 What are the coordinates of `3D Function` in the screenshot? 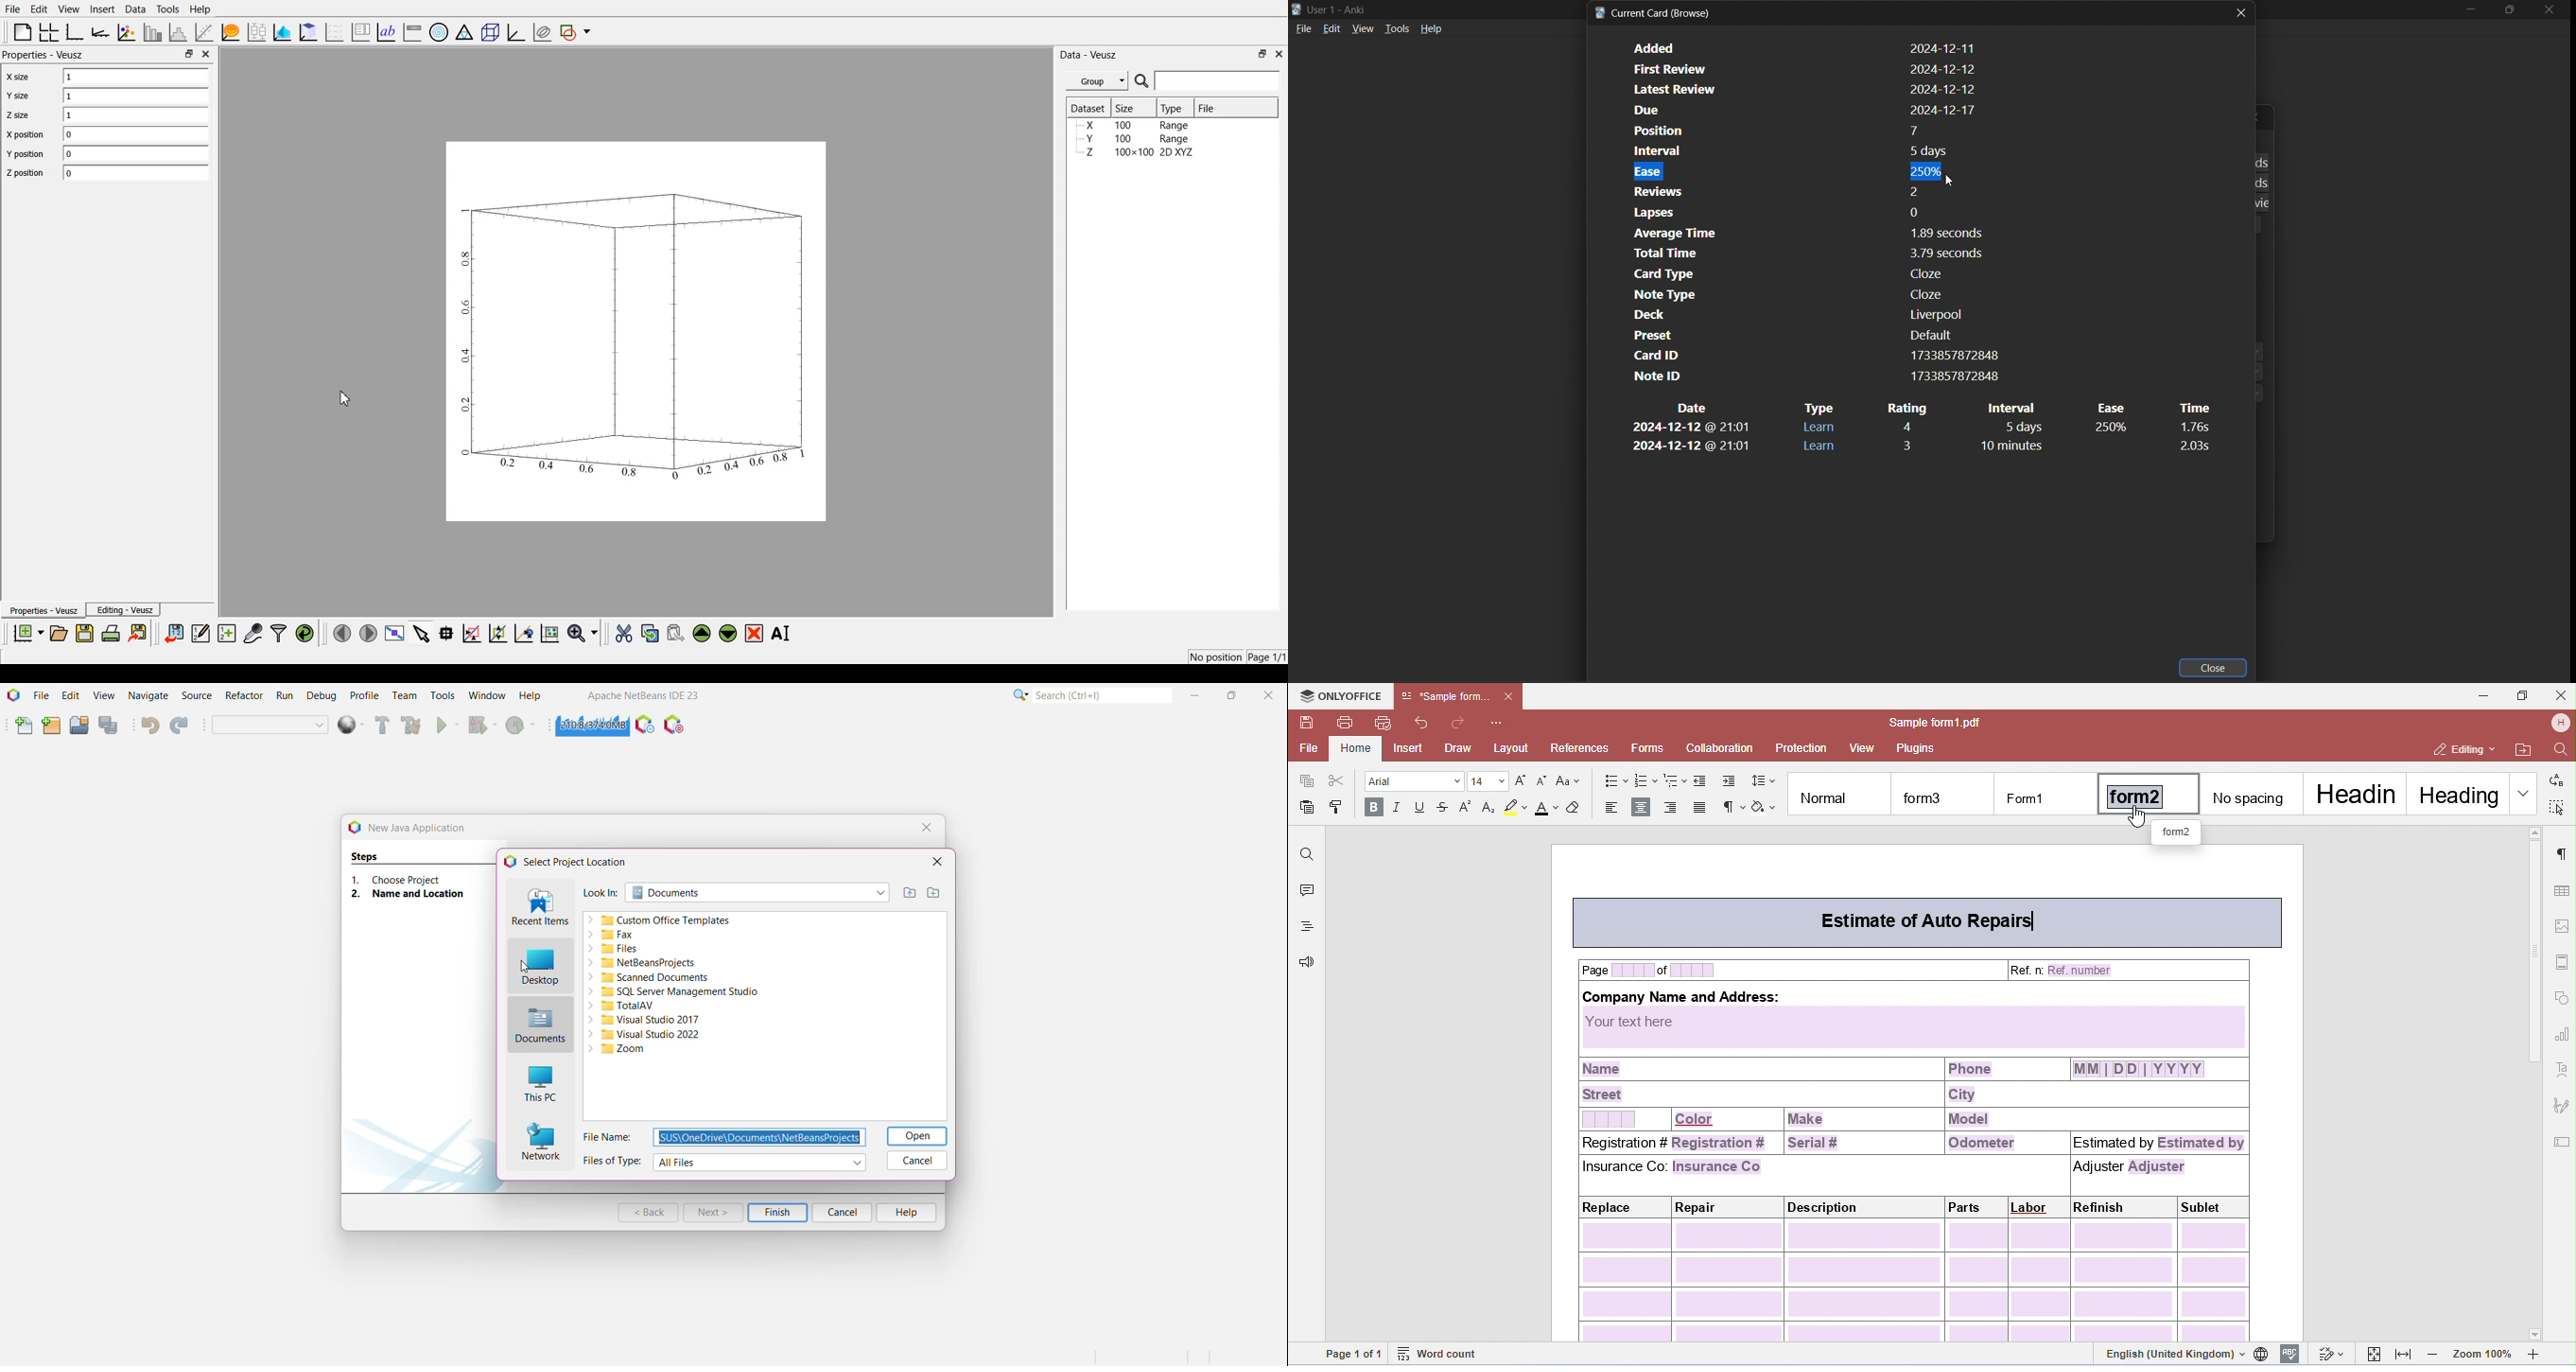 It's located at (230, 32).